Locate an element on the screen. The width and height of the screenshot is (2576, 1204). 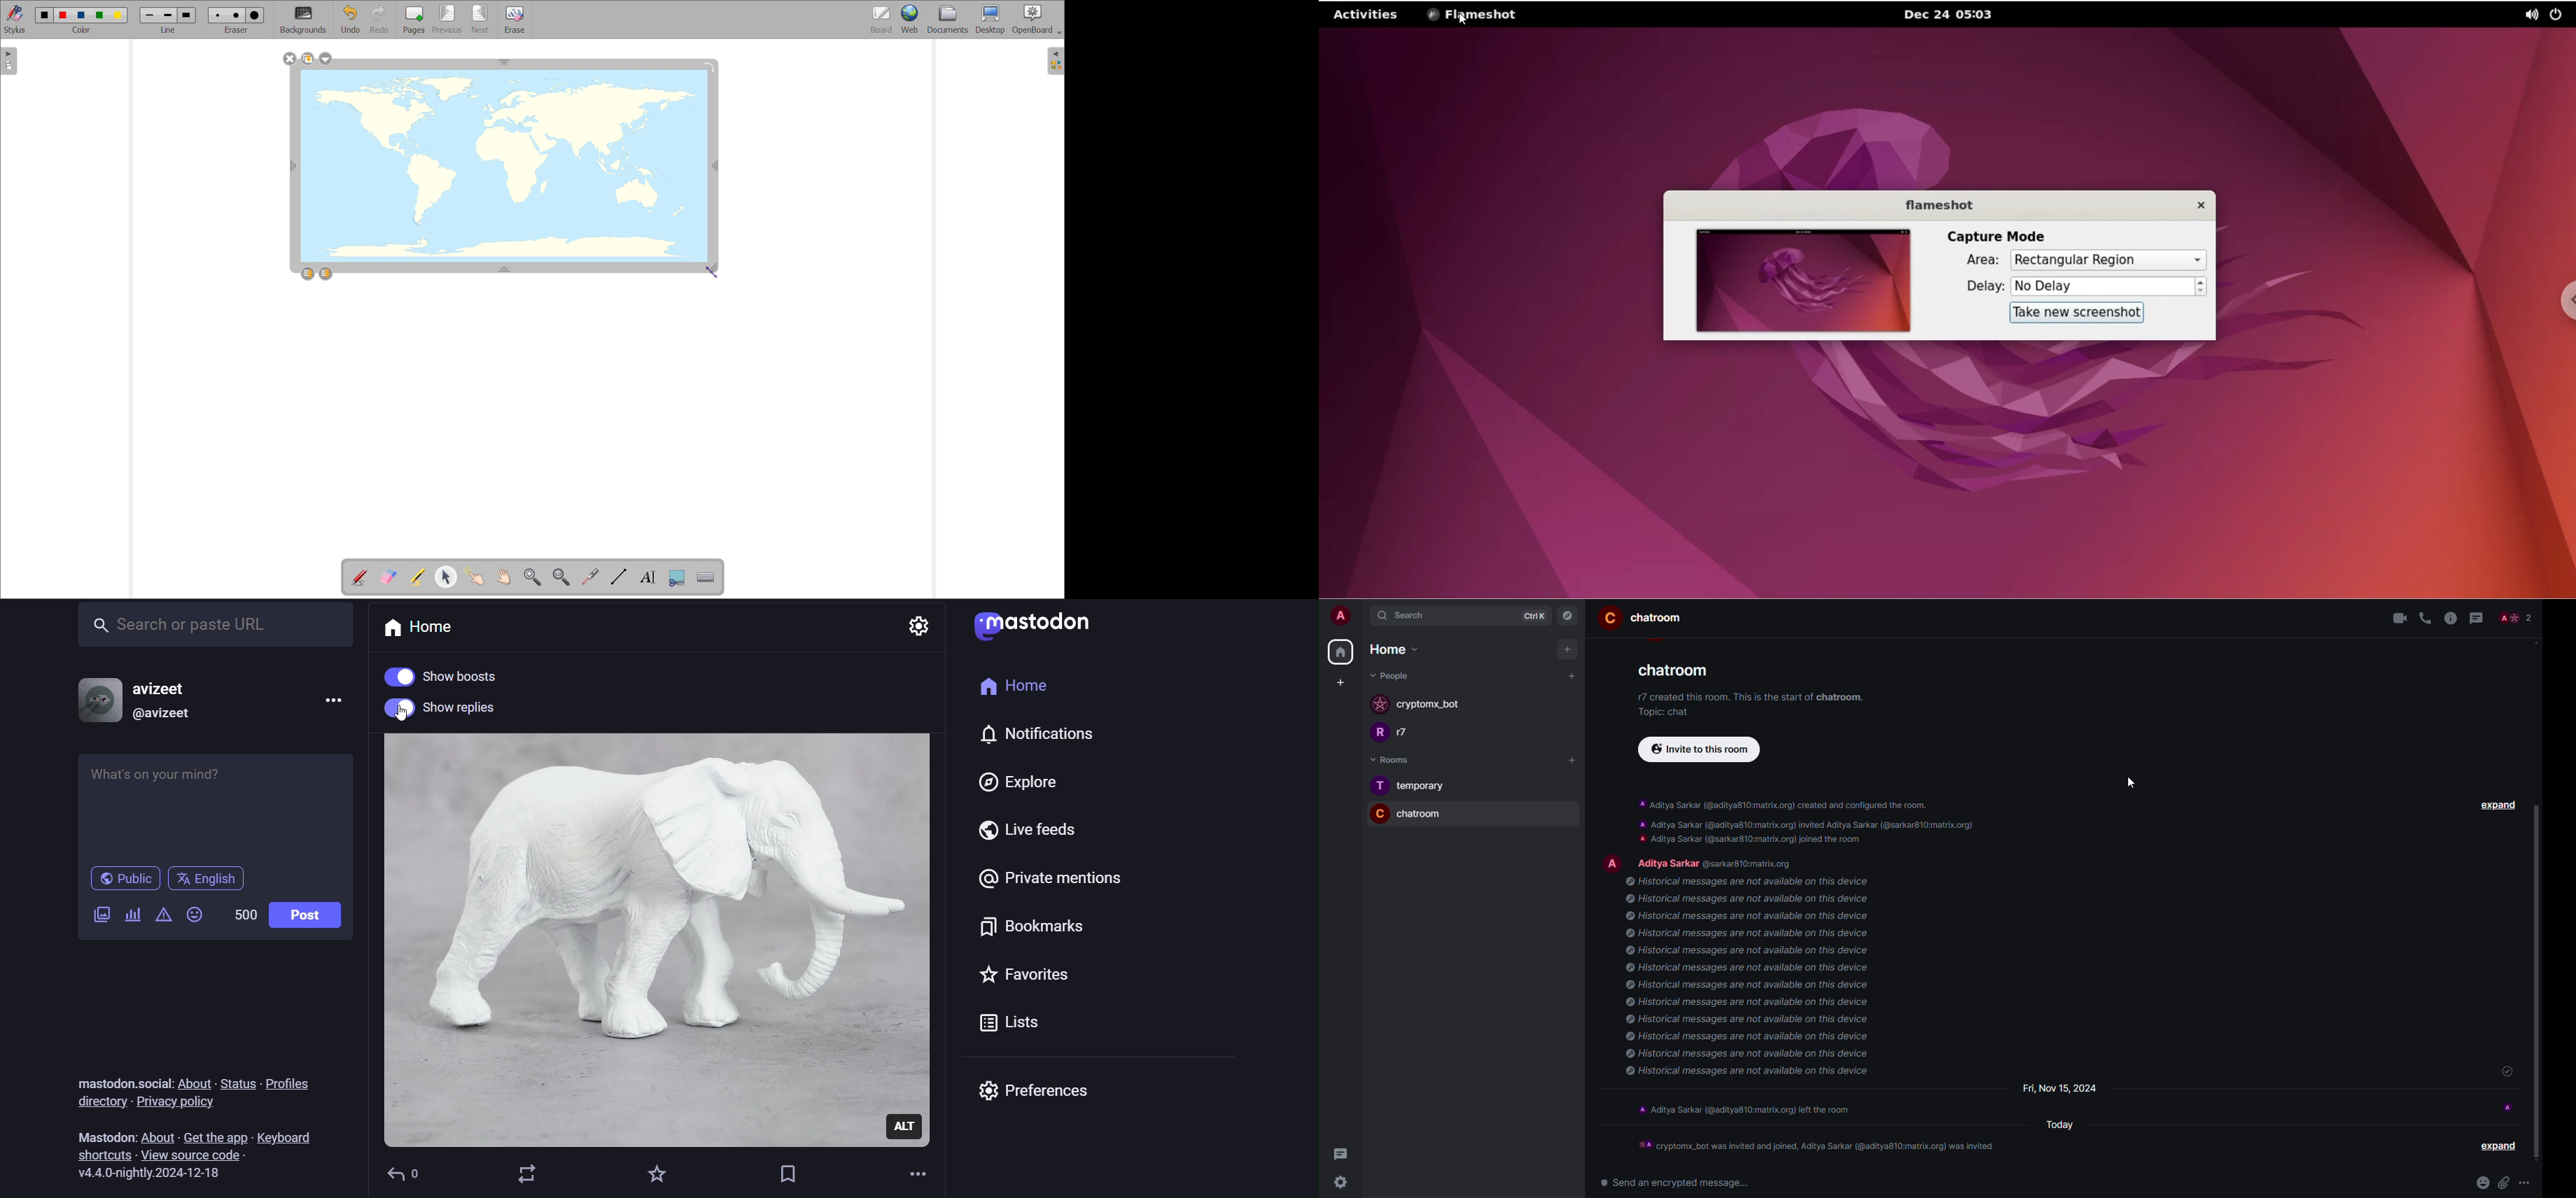
get the app is located at coordinates (216, 1134).